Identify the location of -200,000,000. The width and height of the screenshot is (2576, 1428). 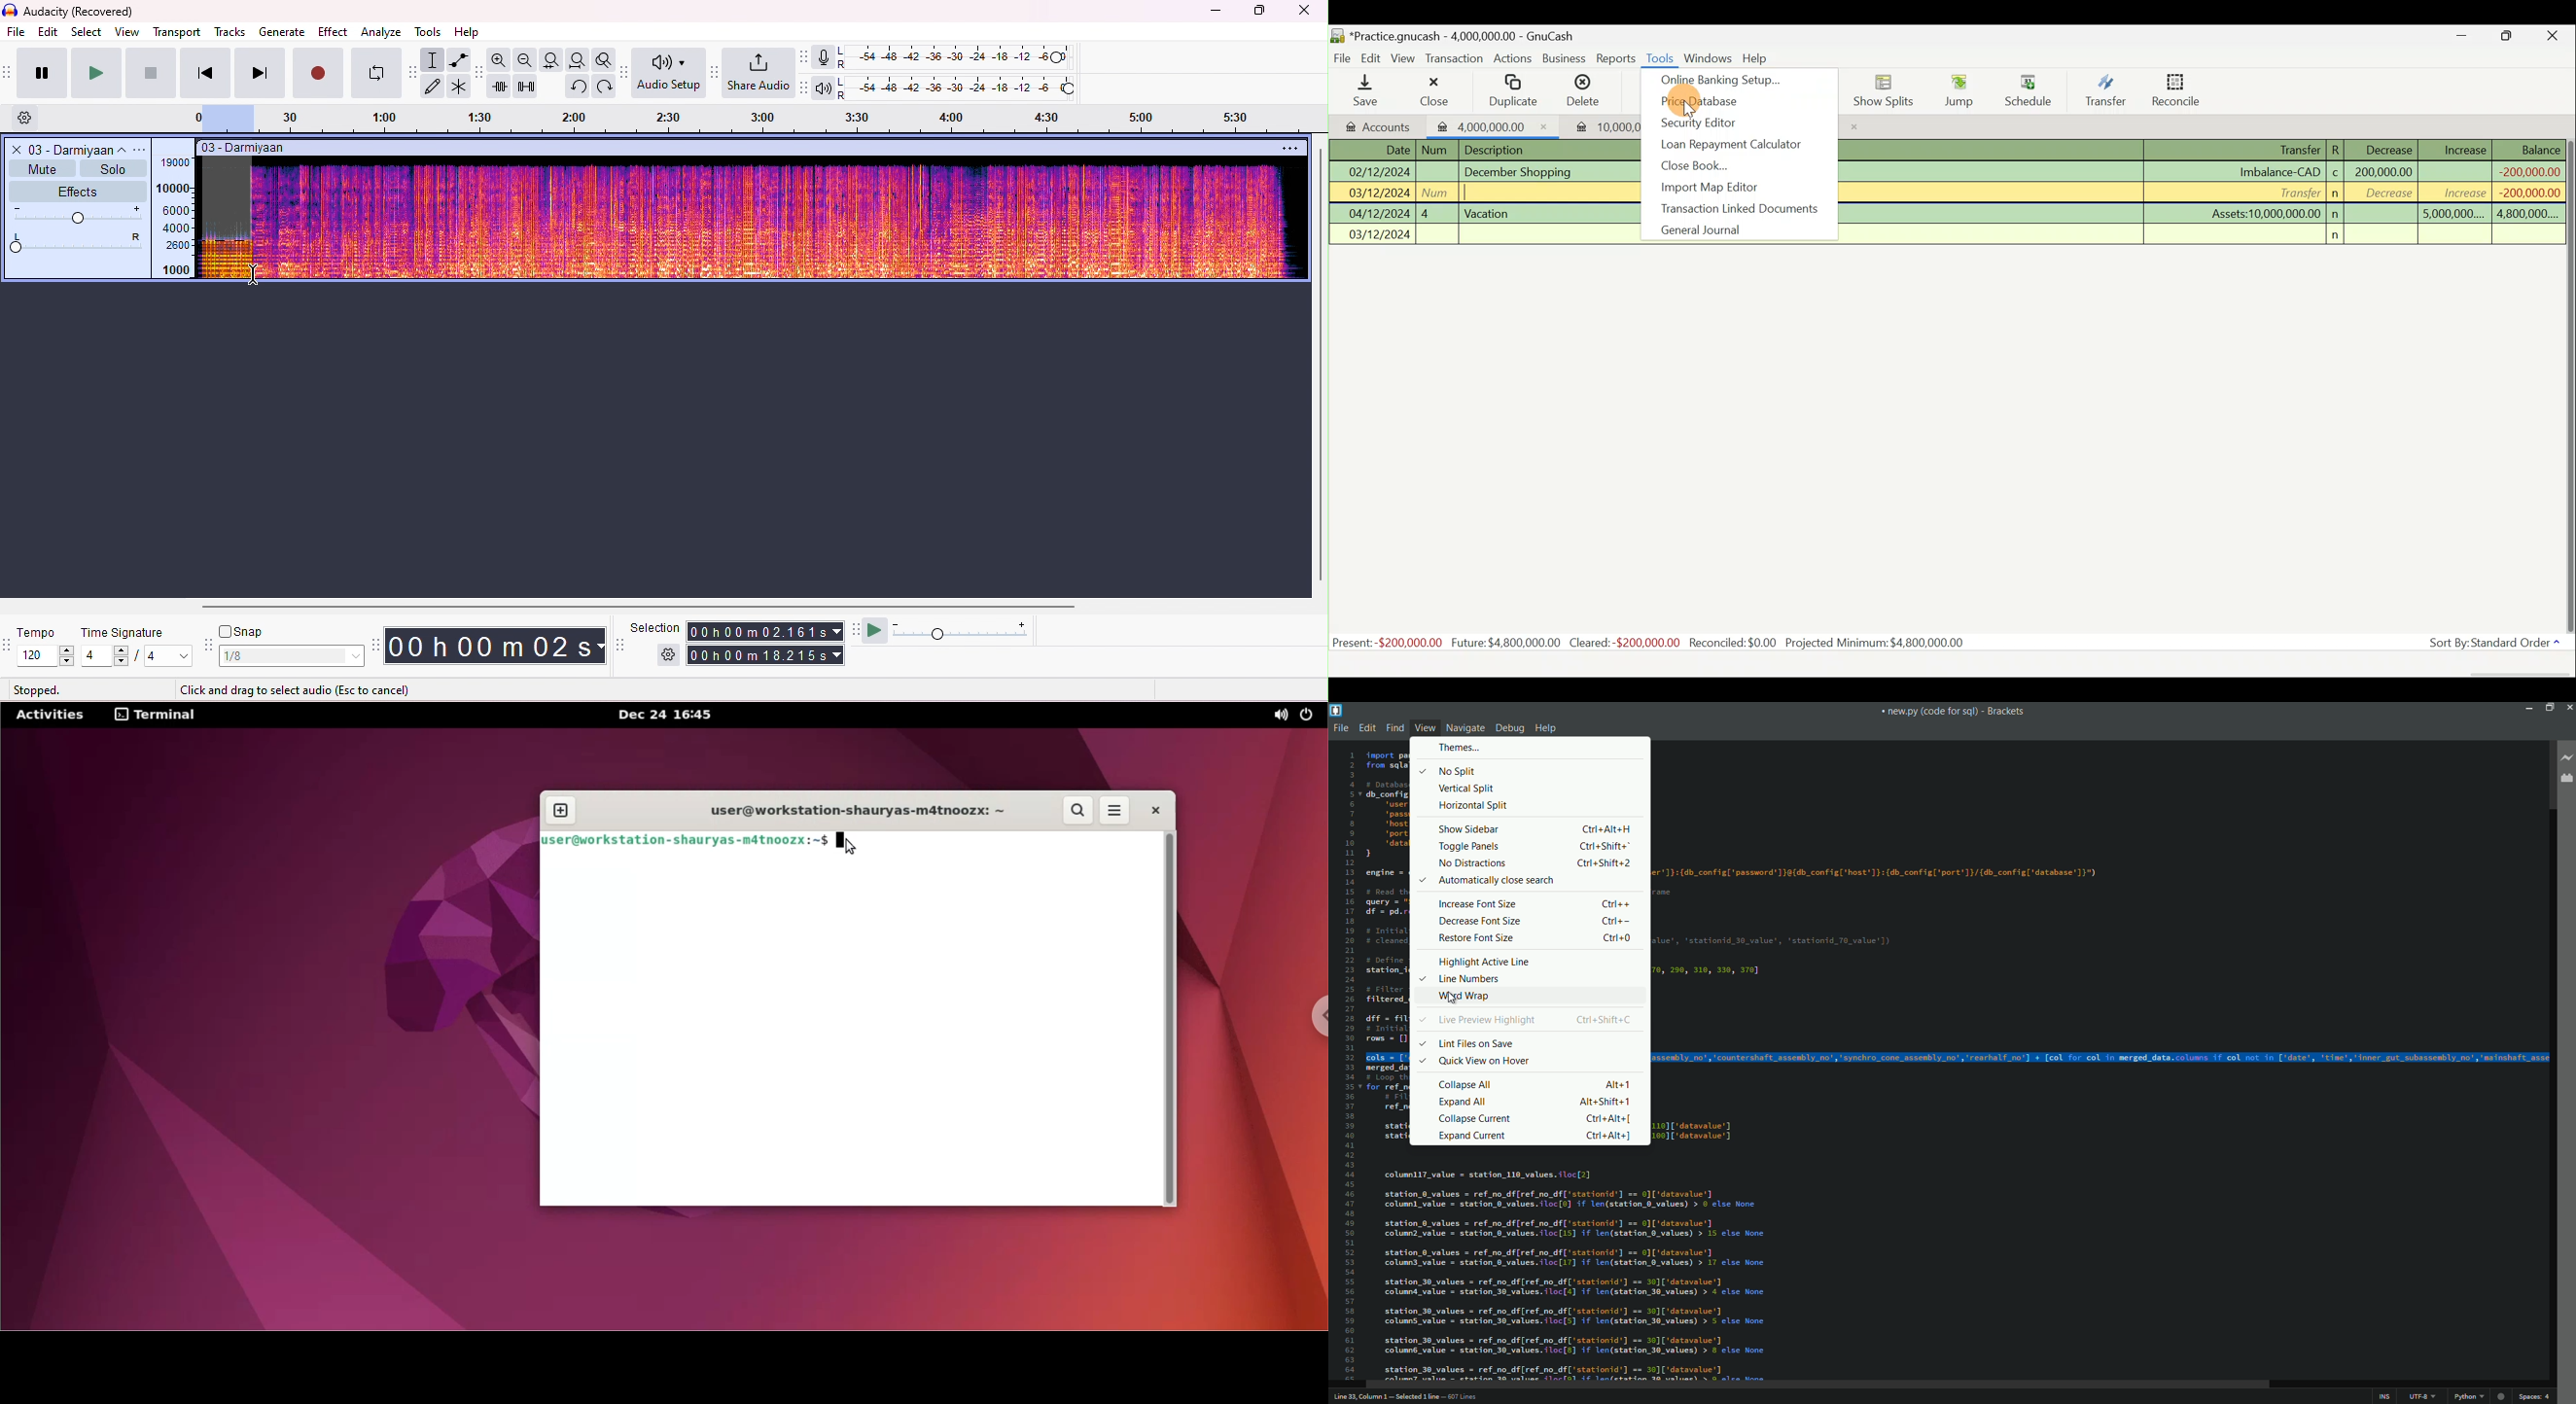
(2525, 192).